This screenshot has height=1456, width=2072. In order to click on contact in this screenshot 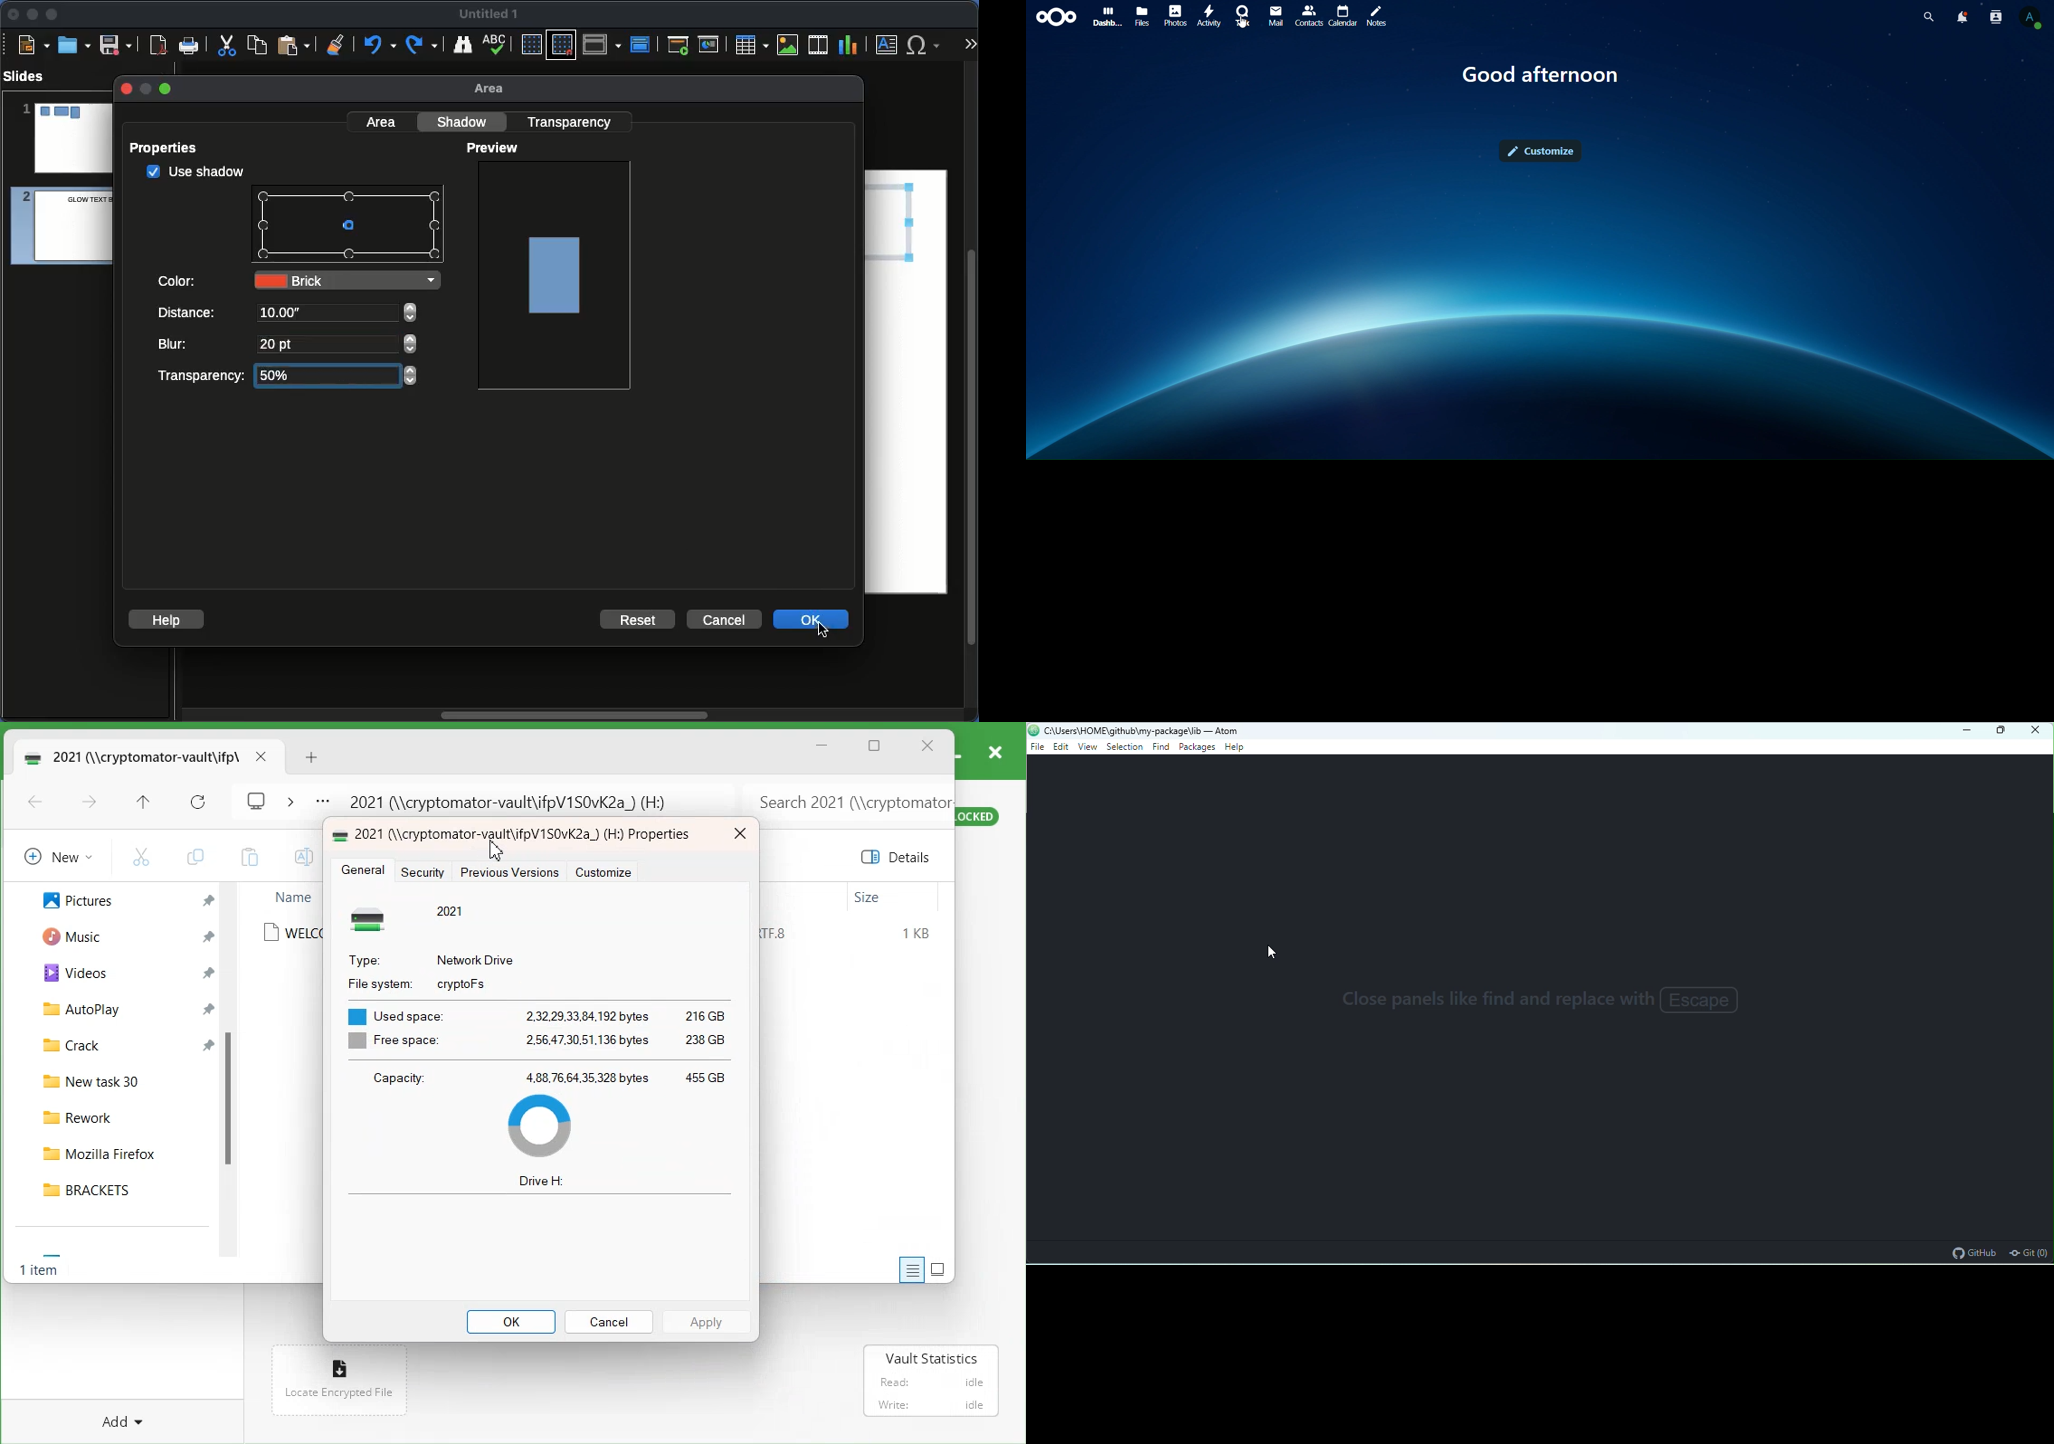, I will do `click(1245, 17)`.